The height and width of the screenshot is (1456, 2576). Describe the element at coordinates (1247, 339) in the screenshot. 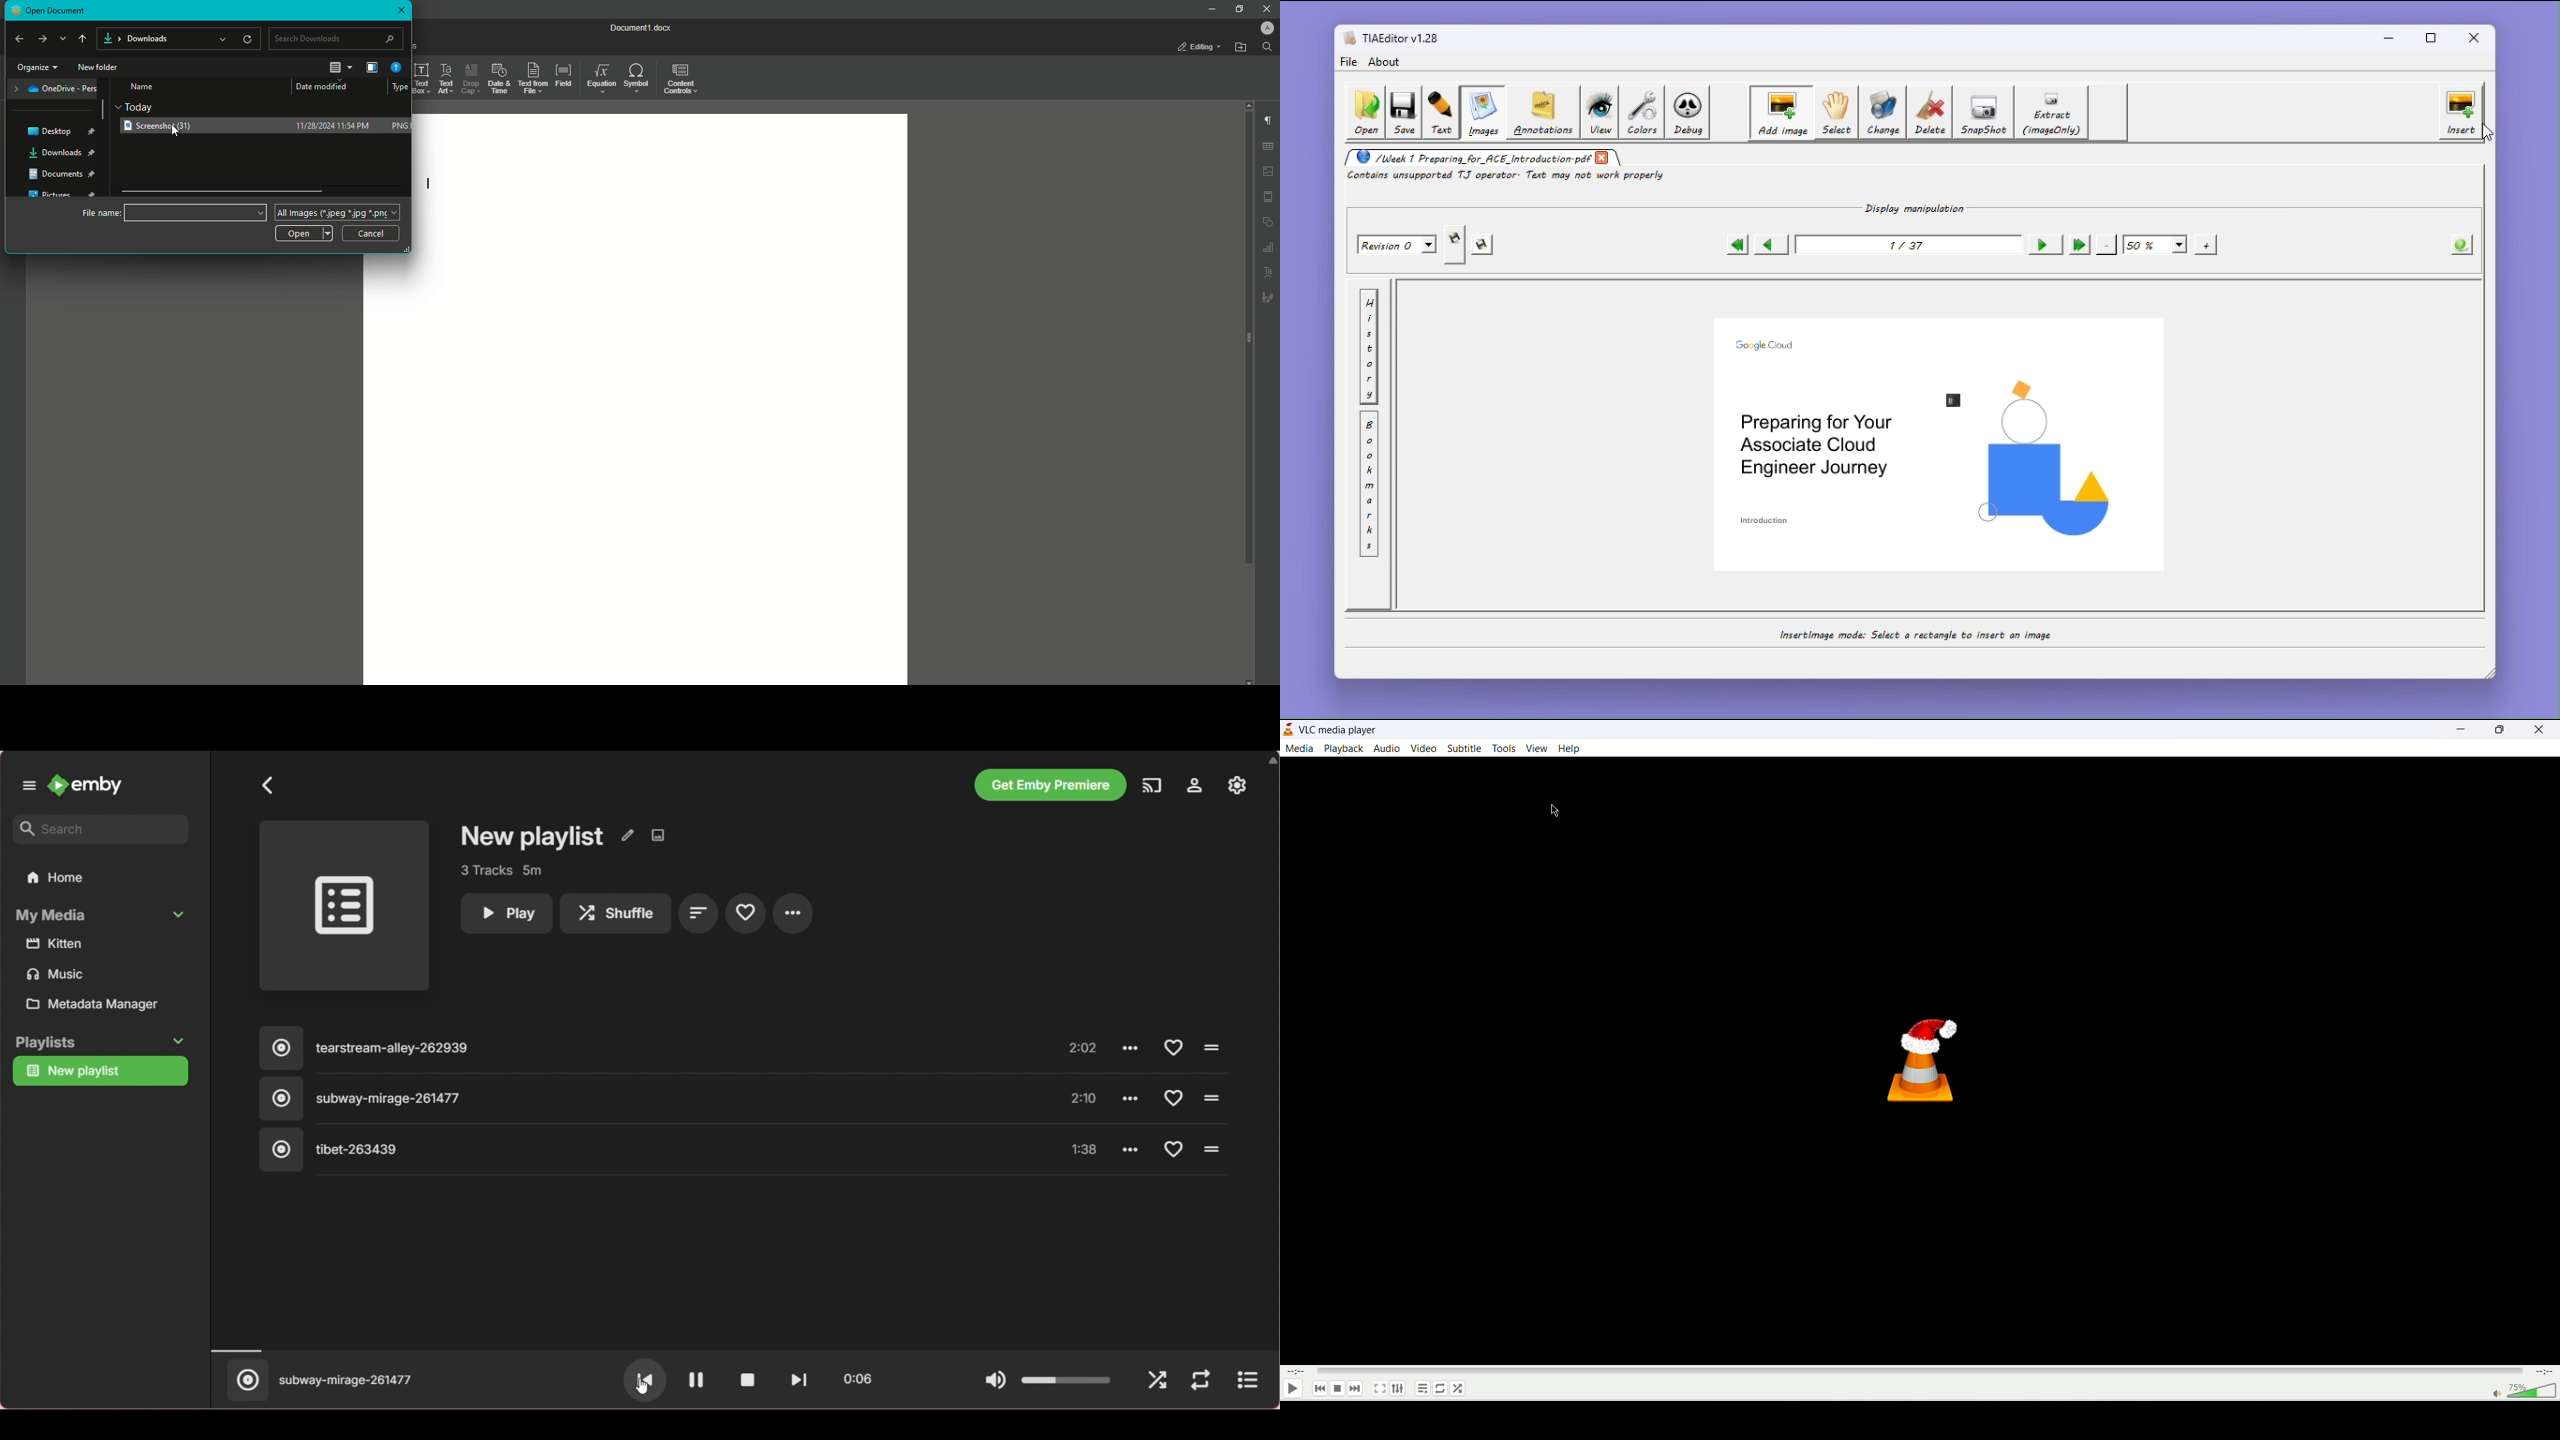

I see `Scroll bar` at that location.